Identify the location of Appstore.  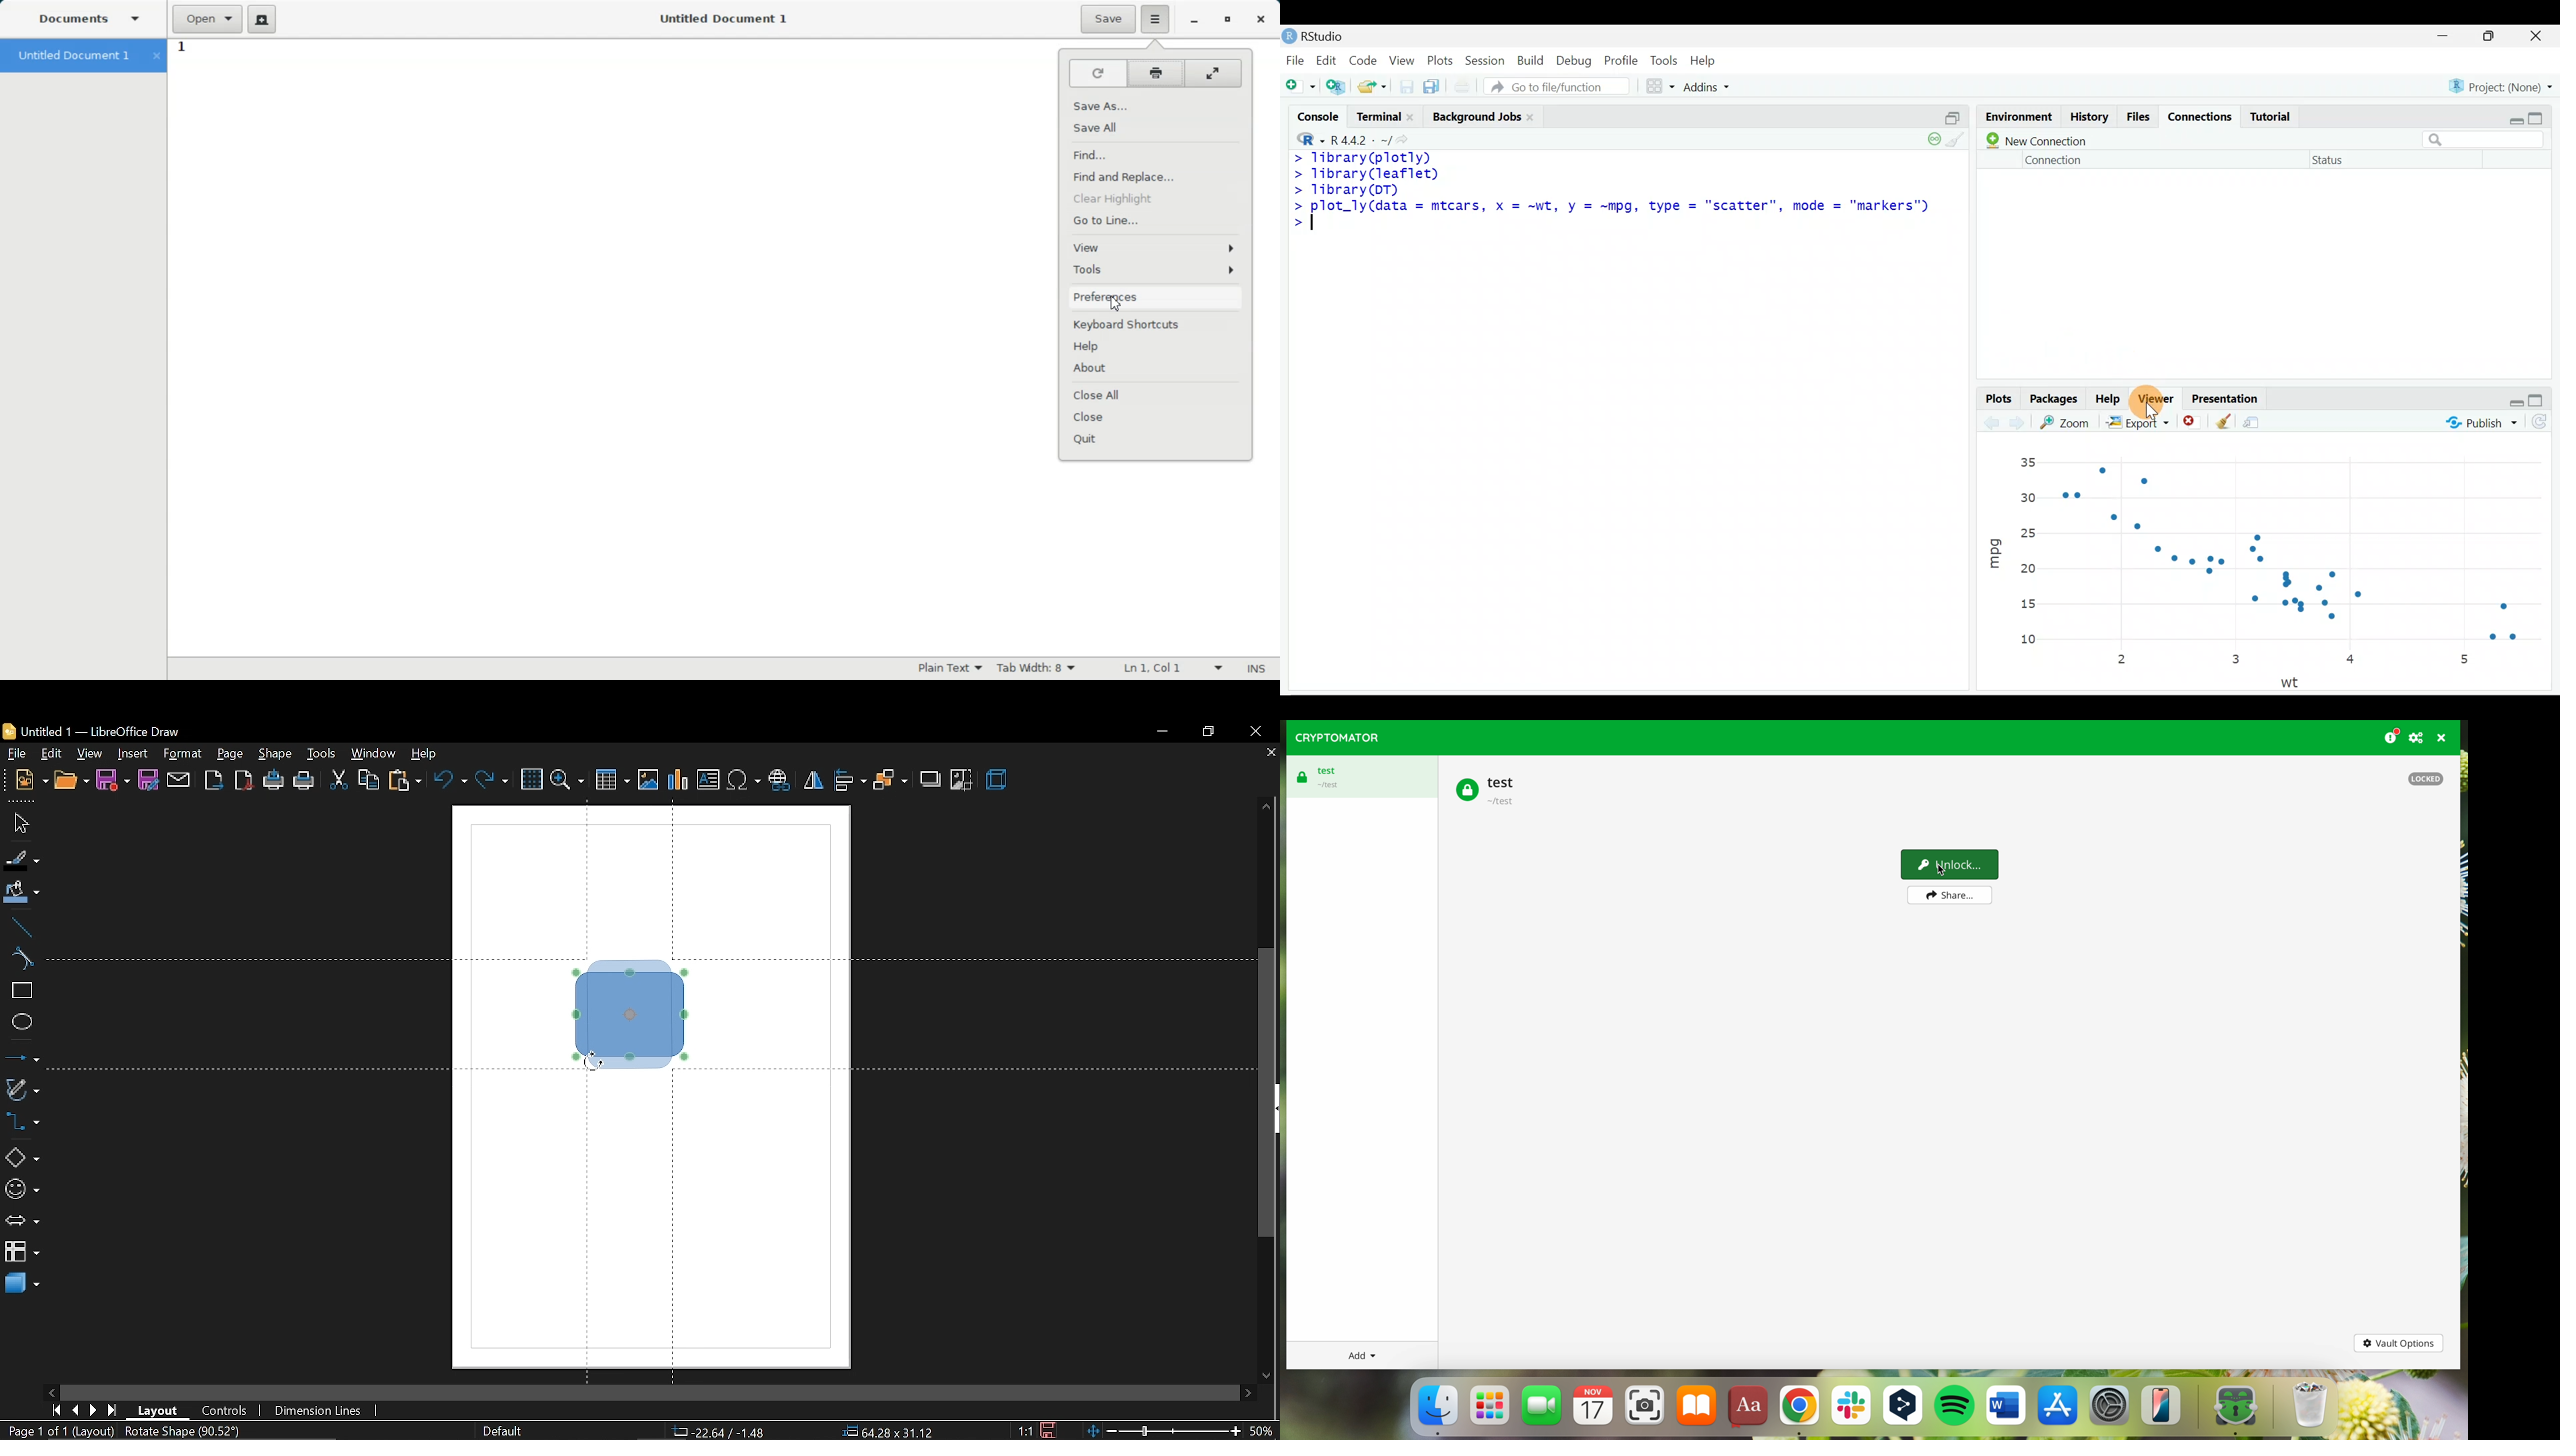
(2059, 1409).